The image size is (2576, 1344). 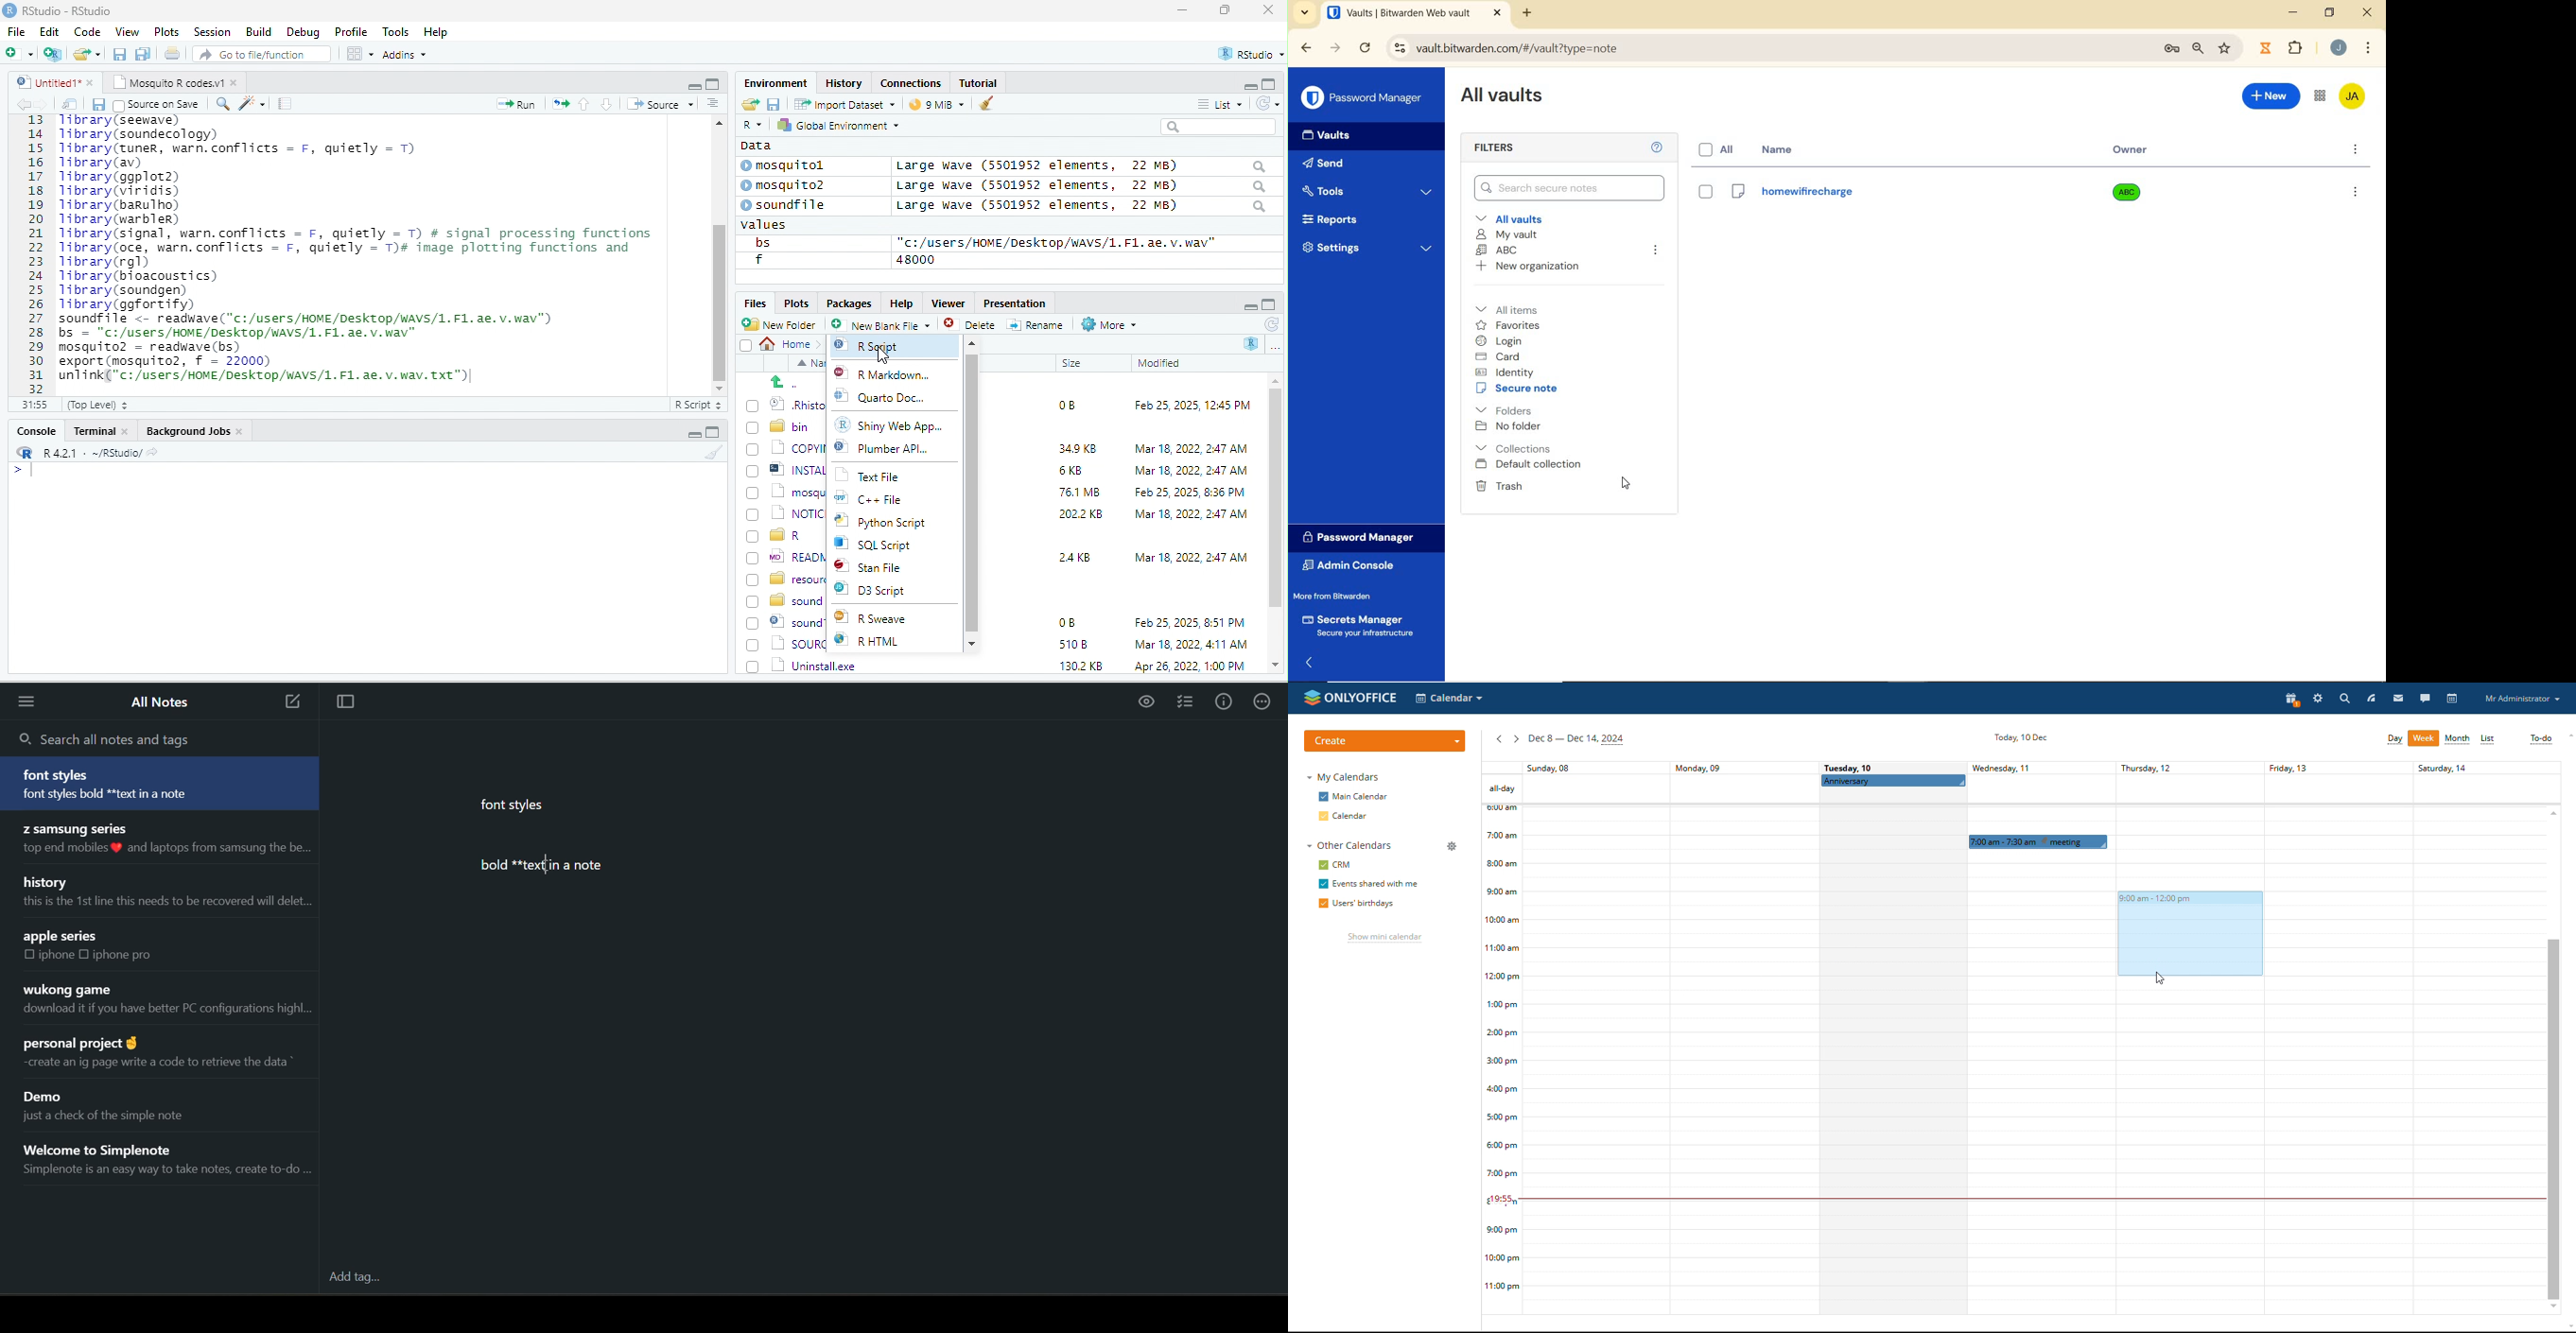 What do you see at coordinates (1264, 103) in the screenshot?
I see `refresh` at bounding box center [1264, 103].